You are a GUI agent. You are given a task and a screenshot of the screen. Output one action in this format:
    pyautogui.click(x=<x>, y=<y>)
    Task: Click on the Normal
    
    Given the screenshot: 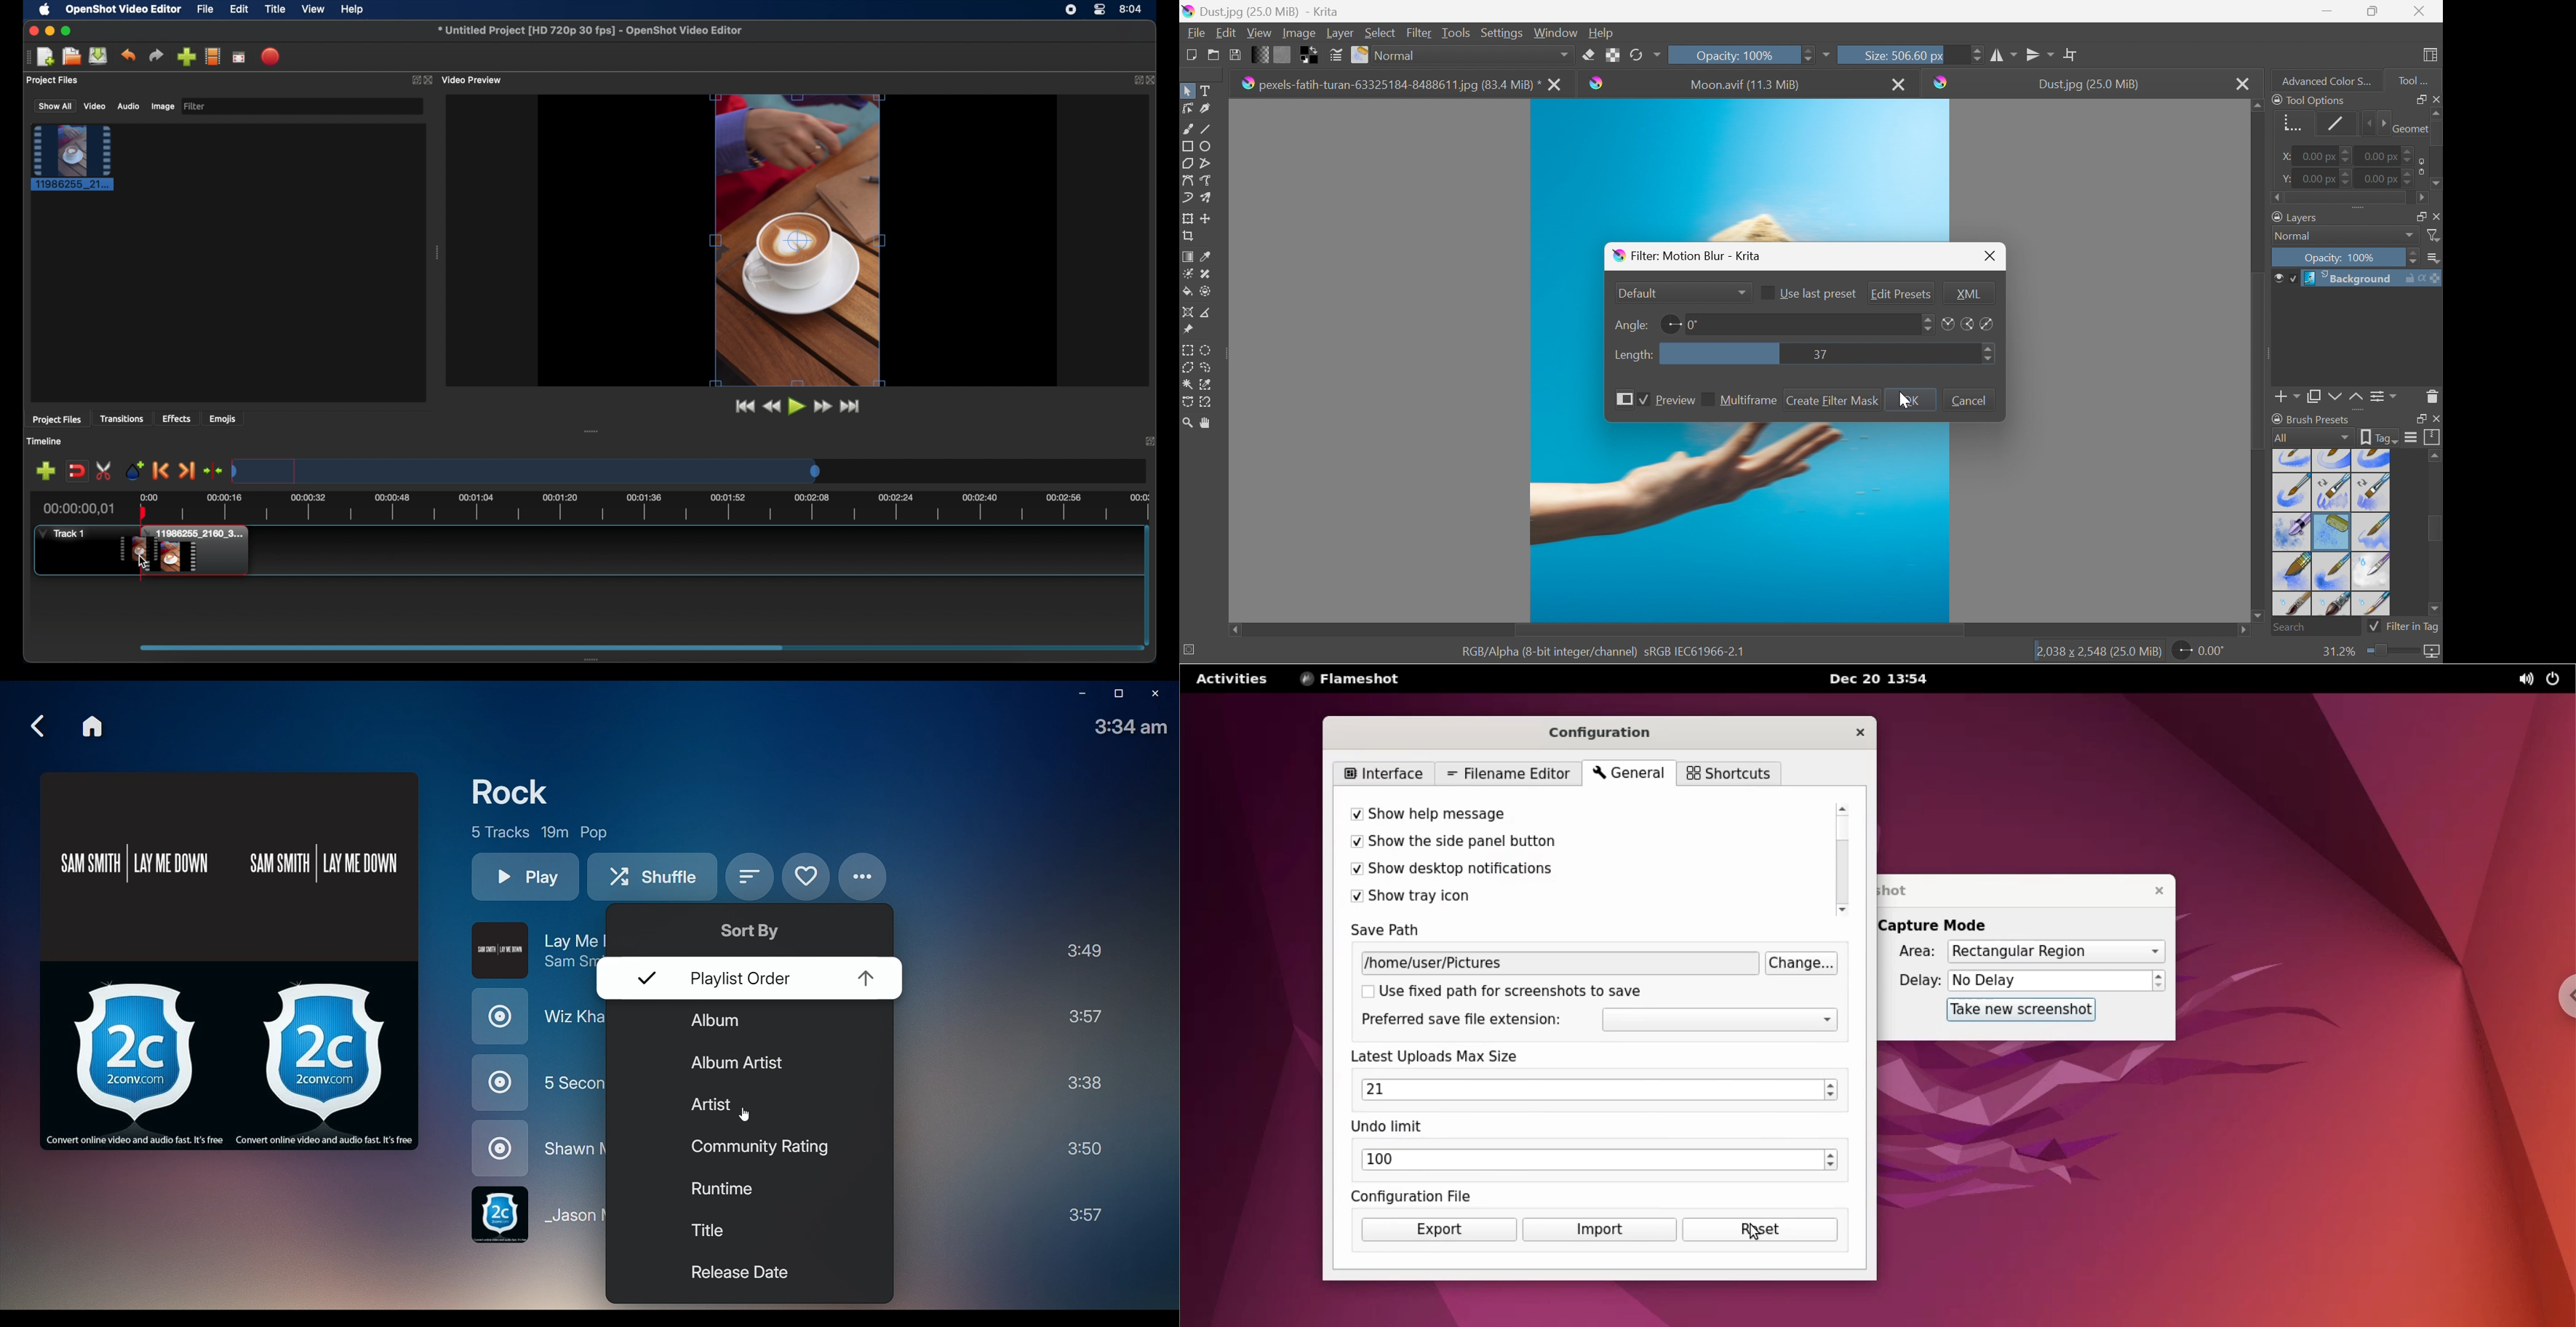 What is the action you would take?
    pyautogui.click(x=2297, y=236)
    